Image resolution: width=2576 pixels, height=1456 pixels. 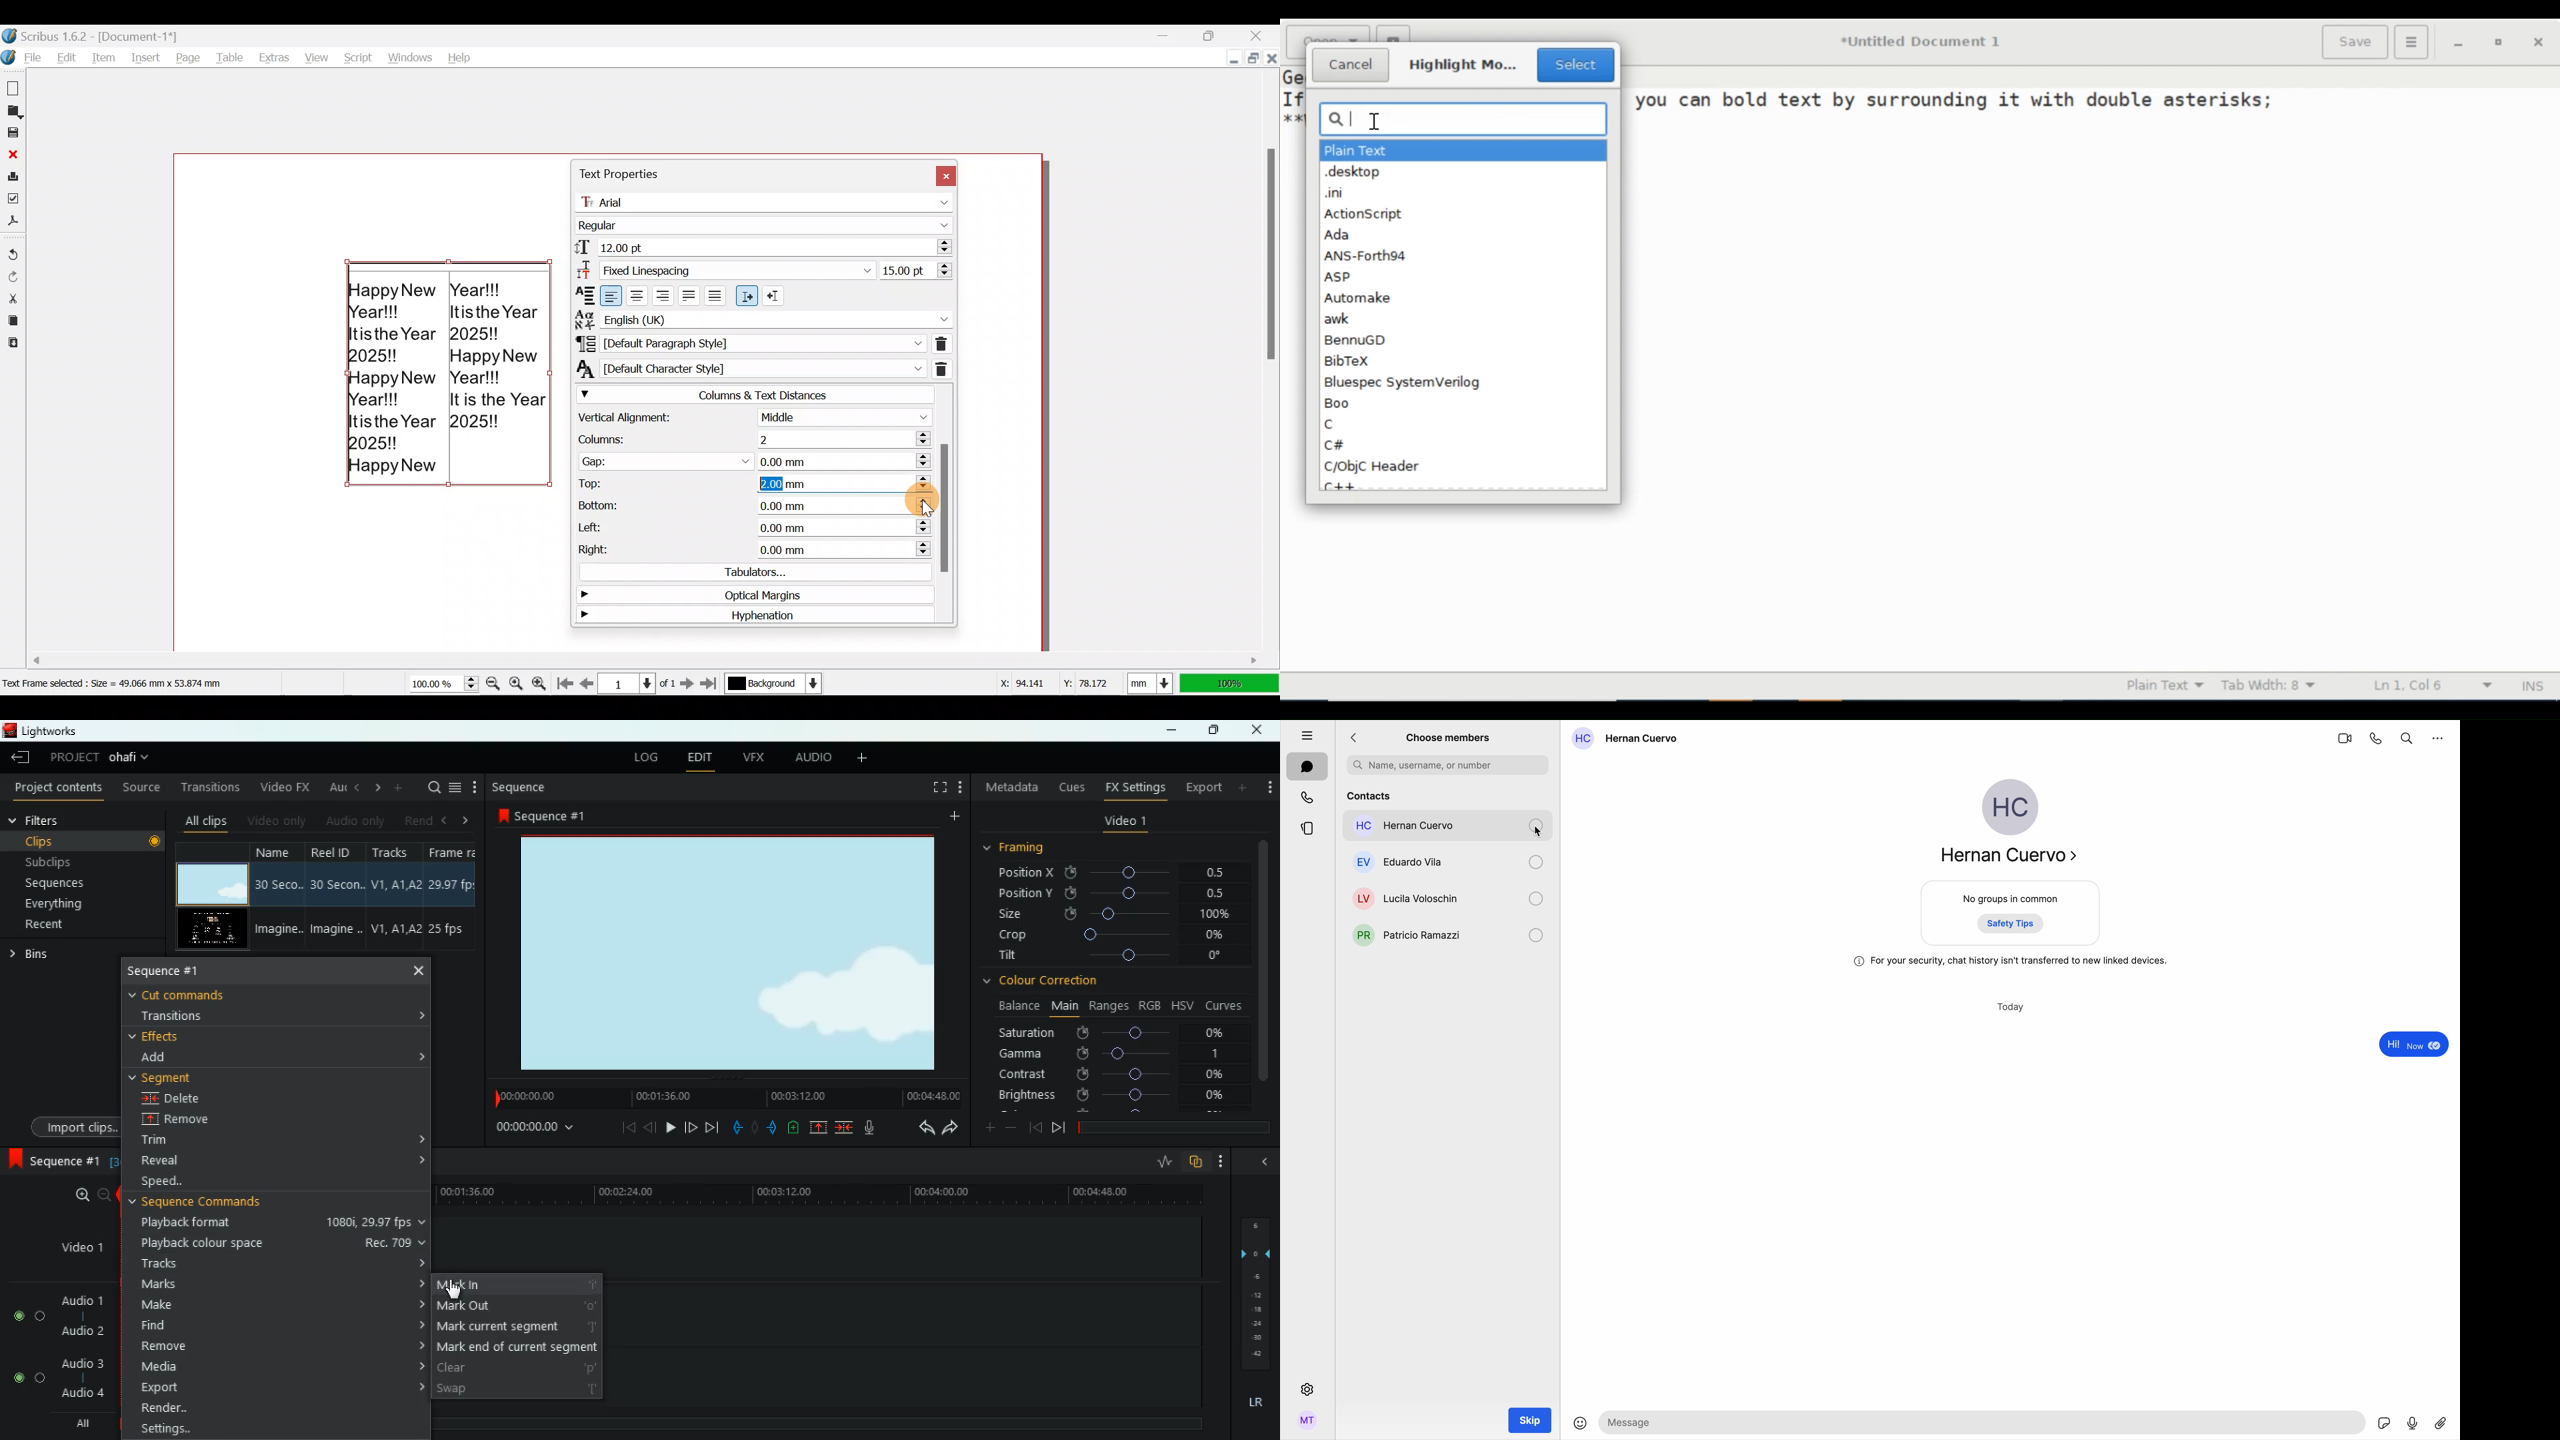 What do you see at coordinates (2007, 826) in the screenshot?
I see `Hernan Cuervo profile` at bounding box center [2007, 826].